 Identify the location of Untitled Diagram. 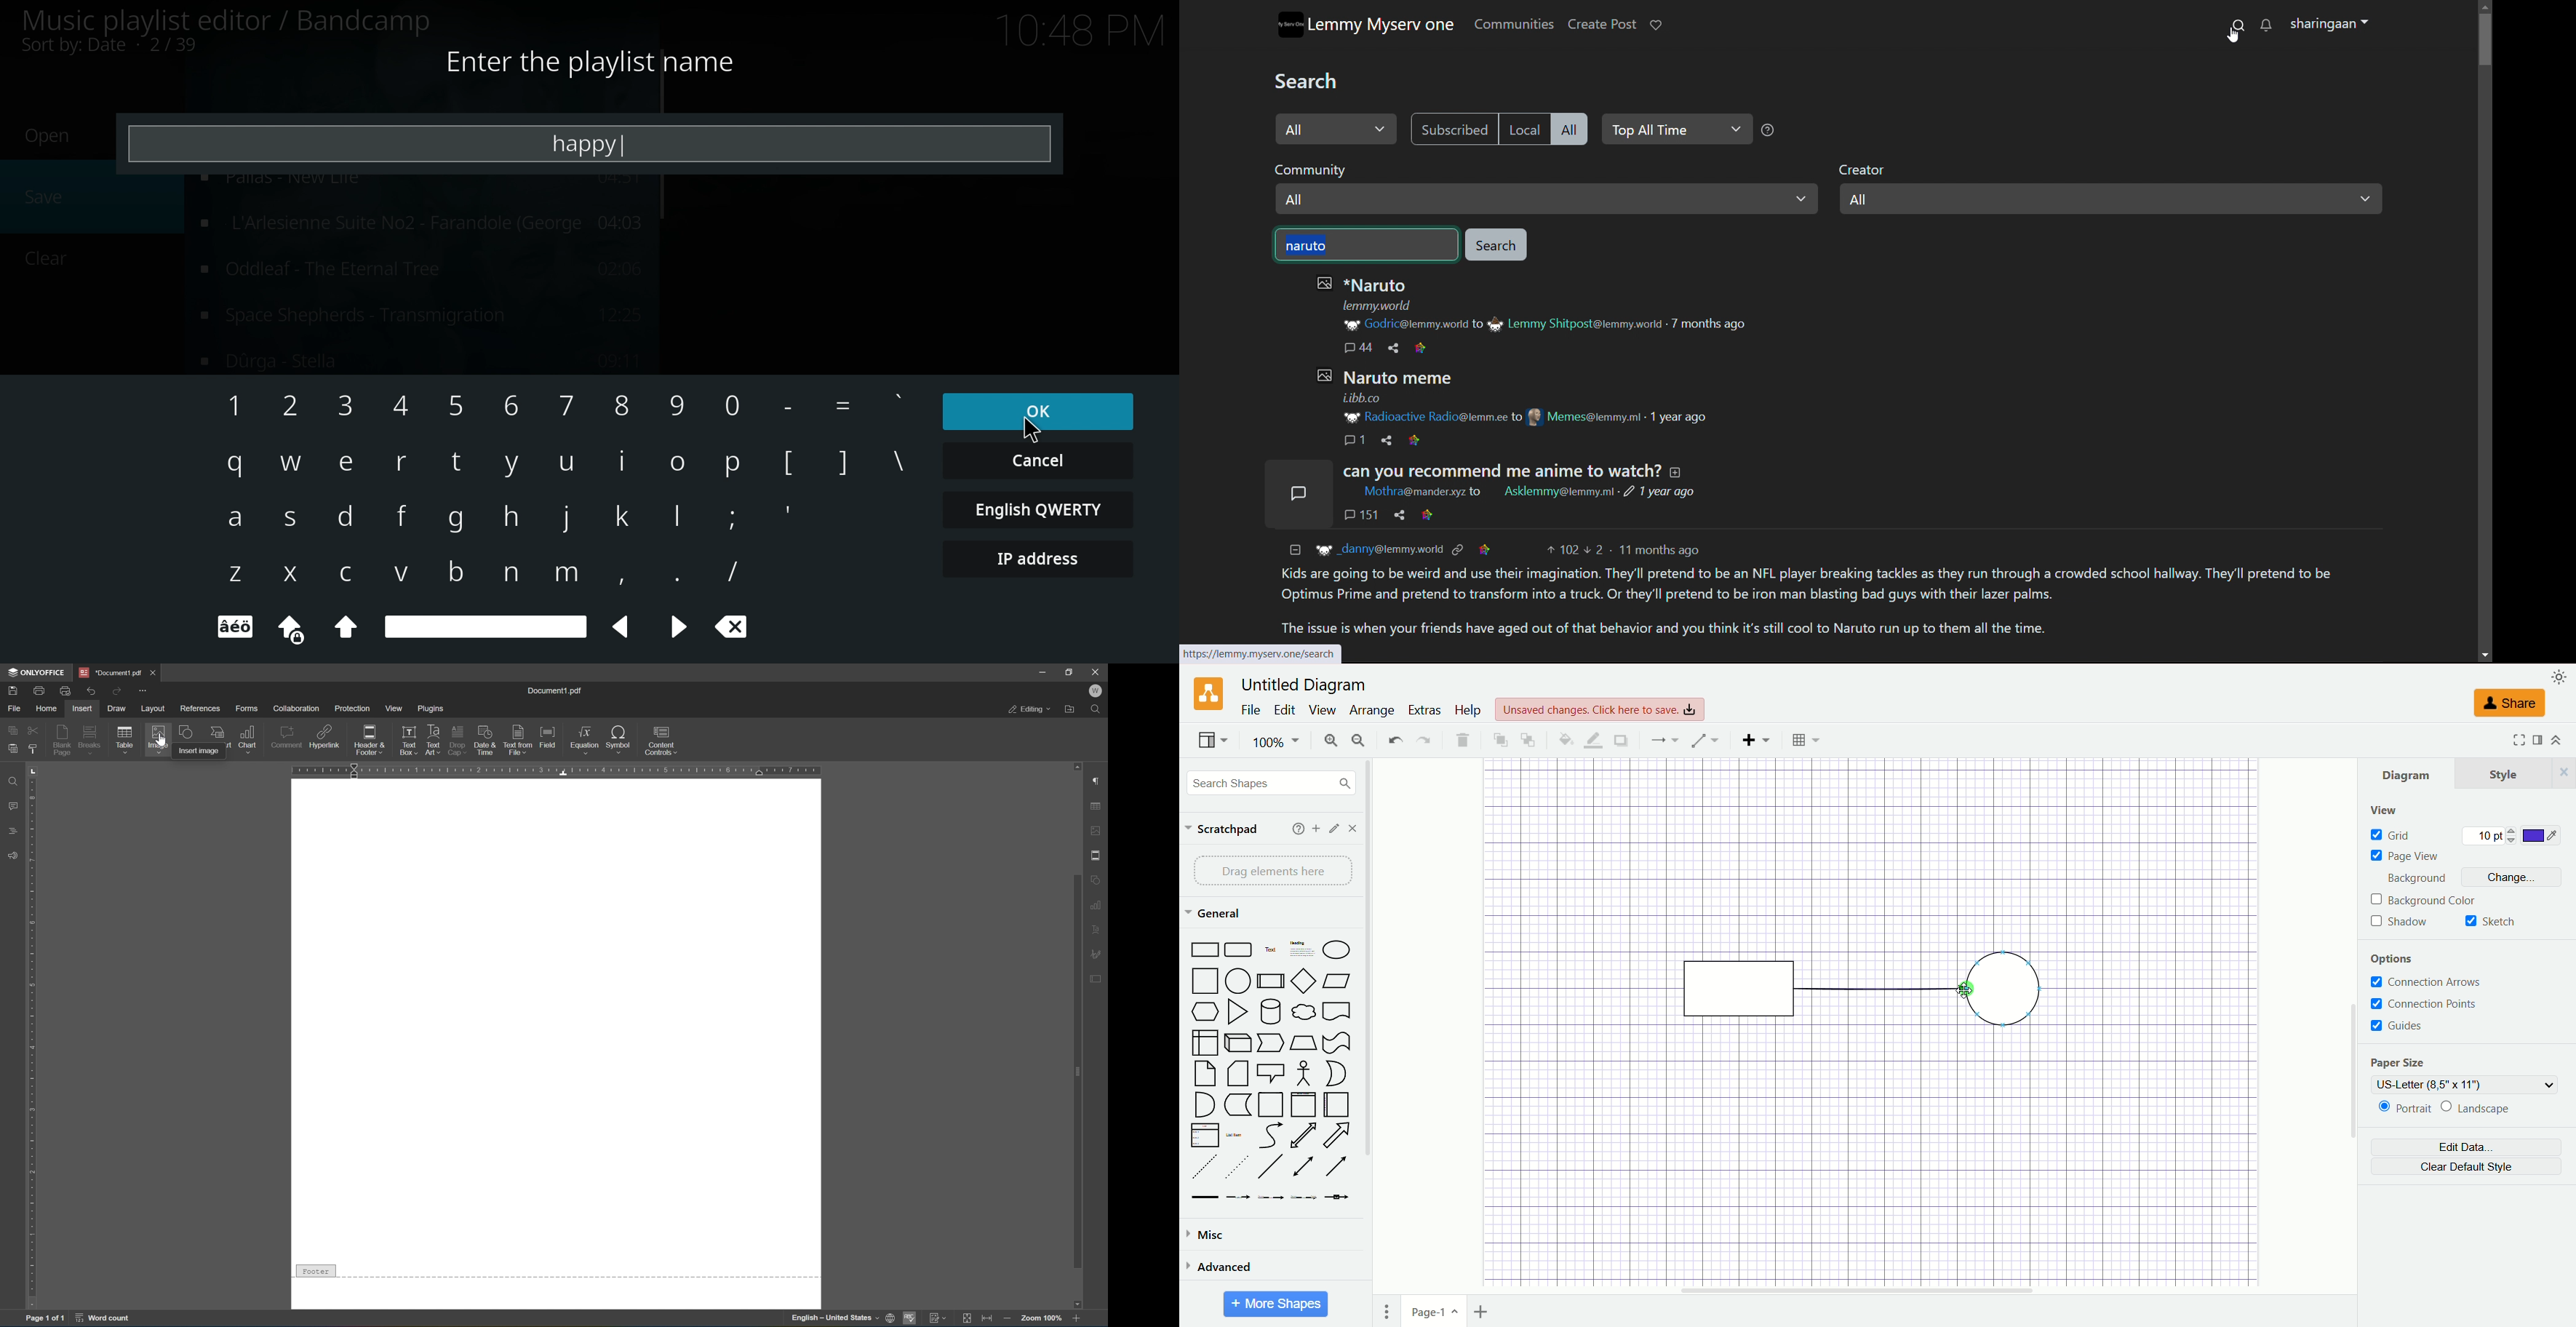
(1304, 686).